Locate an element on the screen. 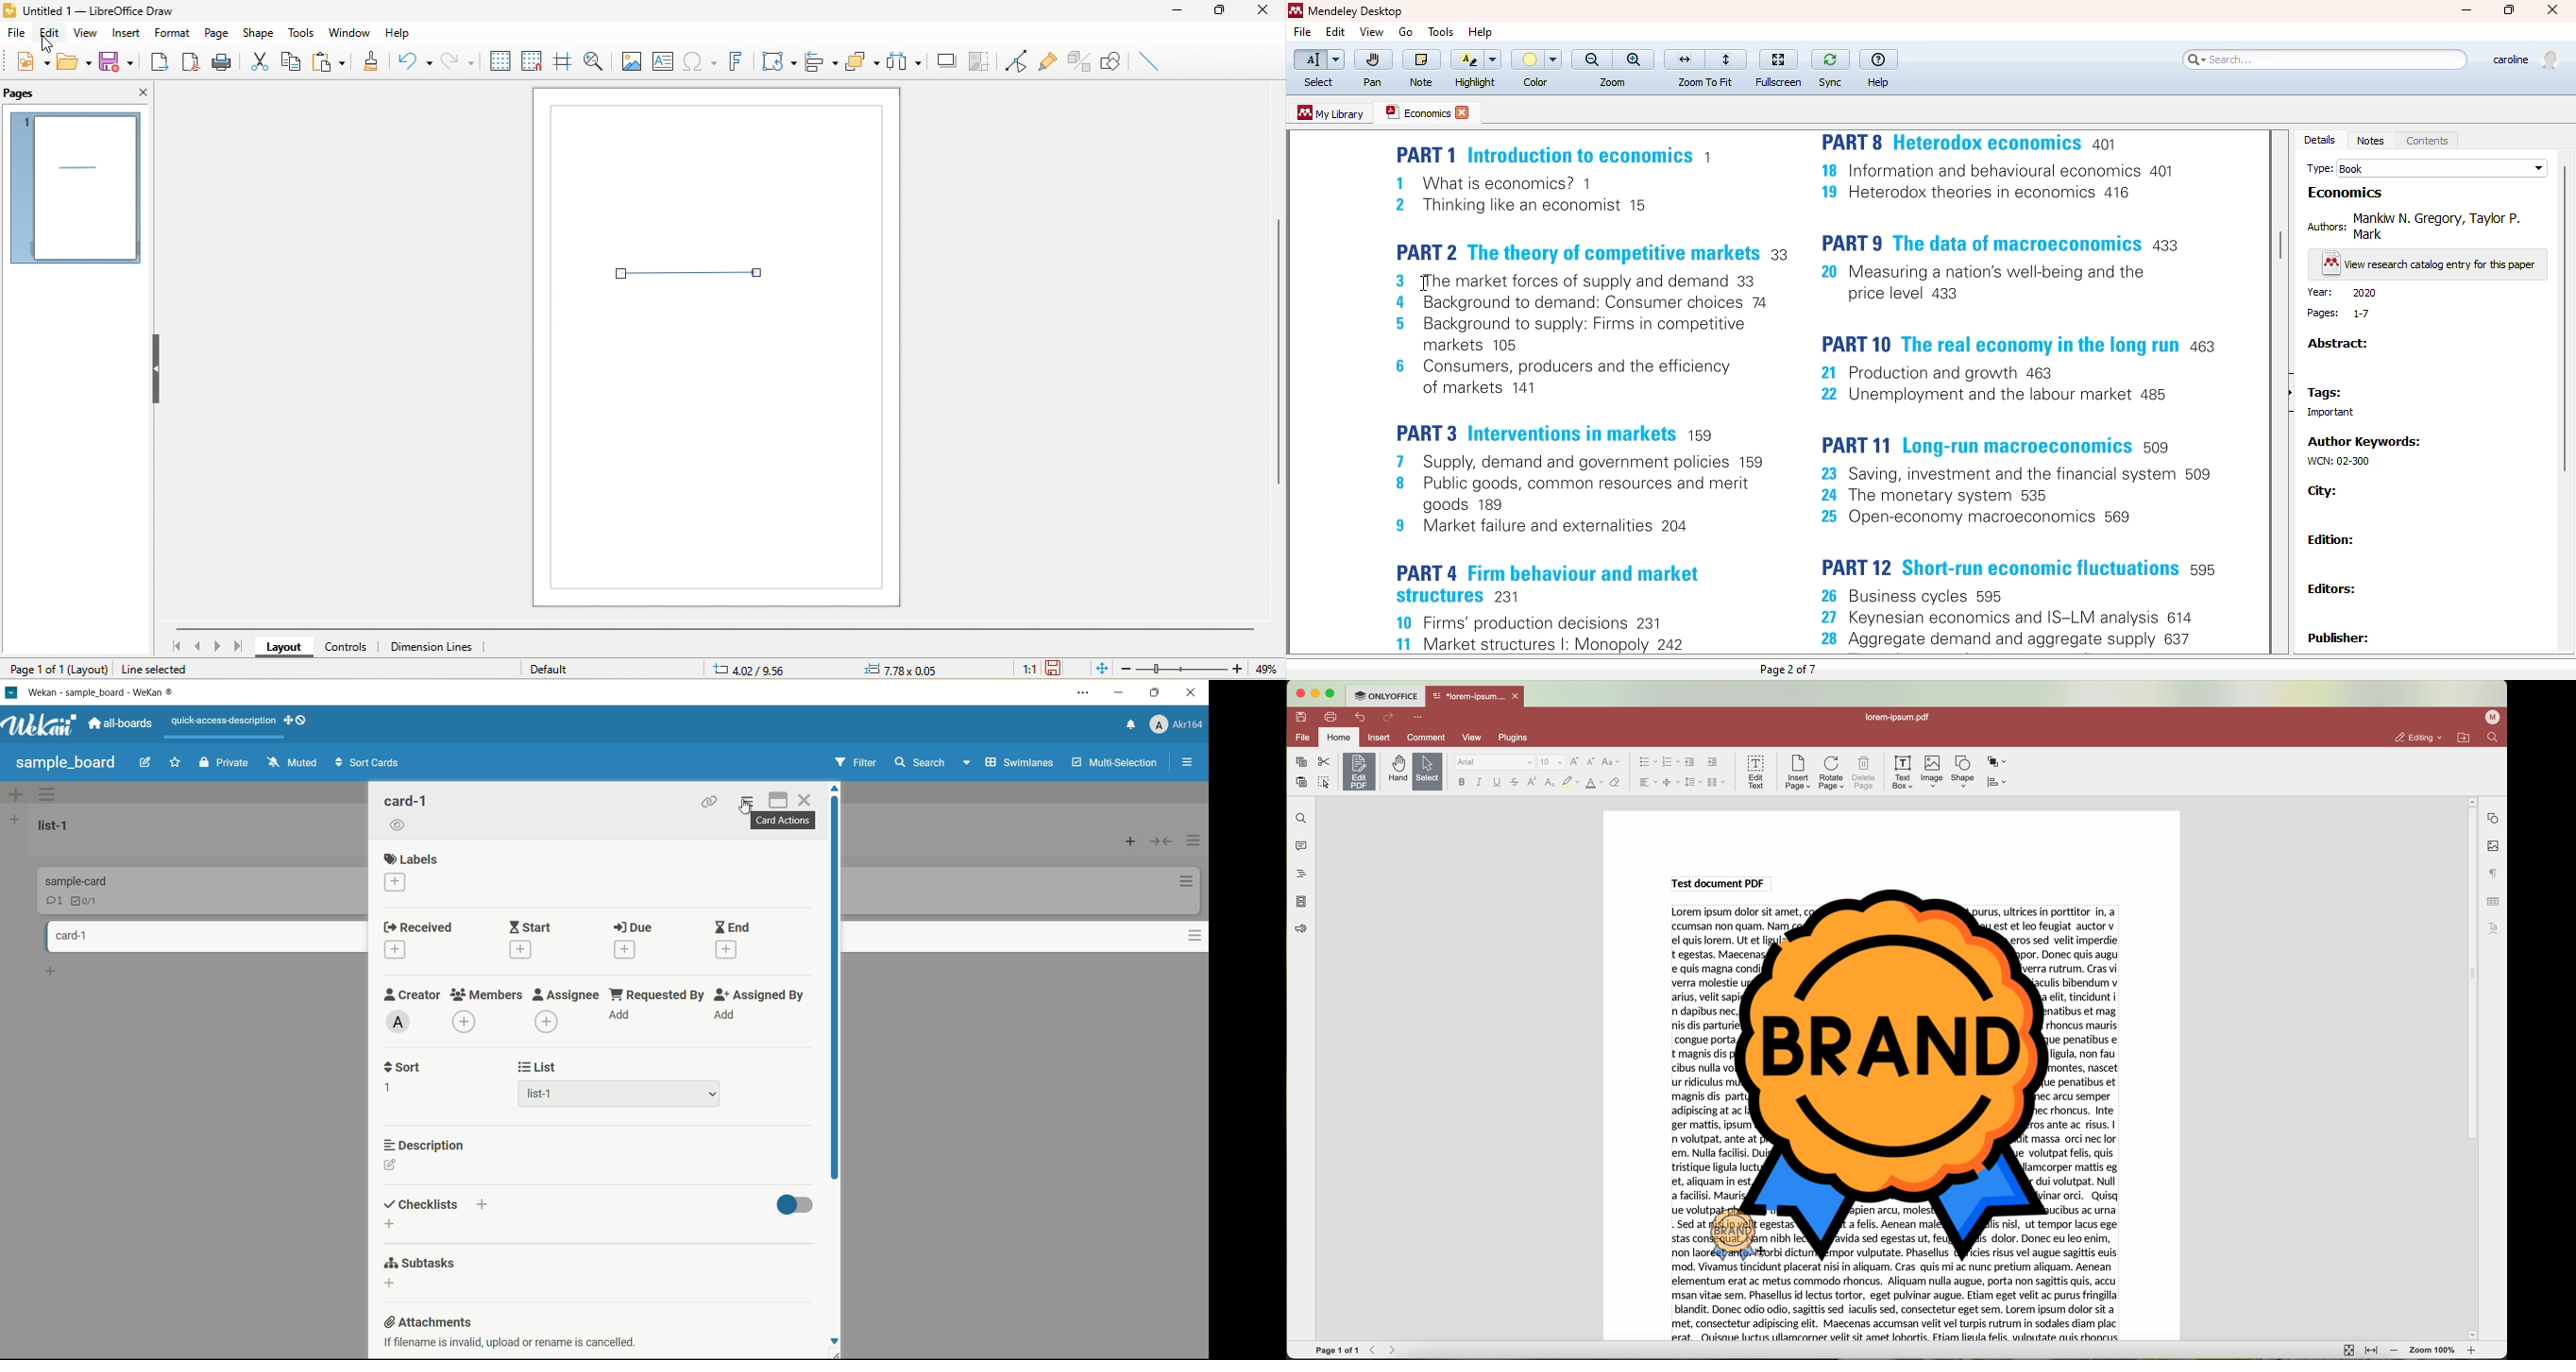  show draw function is located at coordinates (1112, 62).